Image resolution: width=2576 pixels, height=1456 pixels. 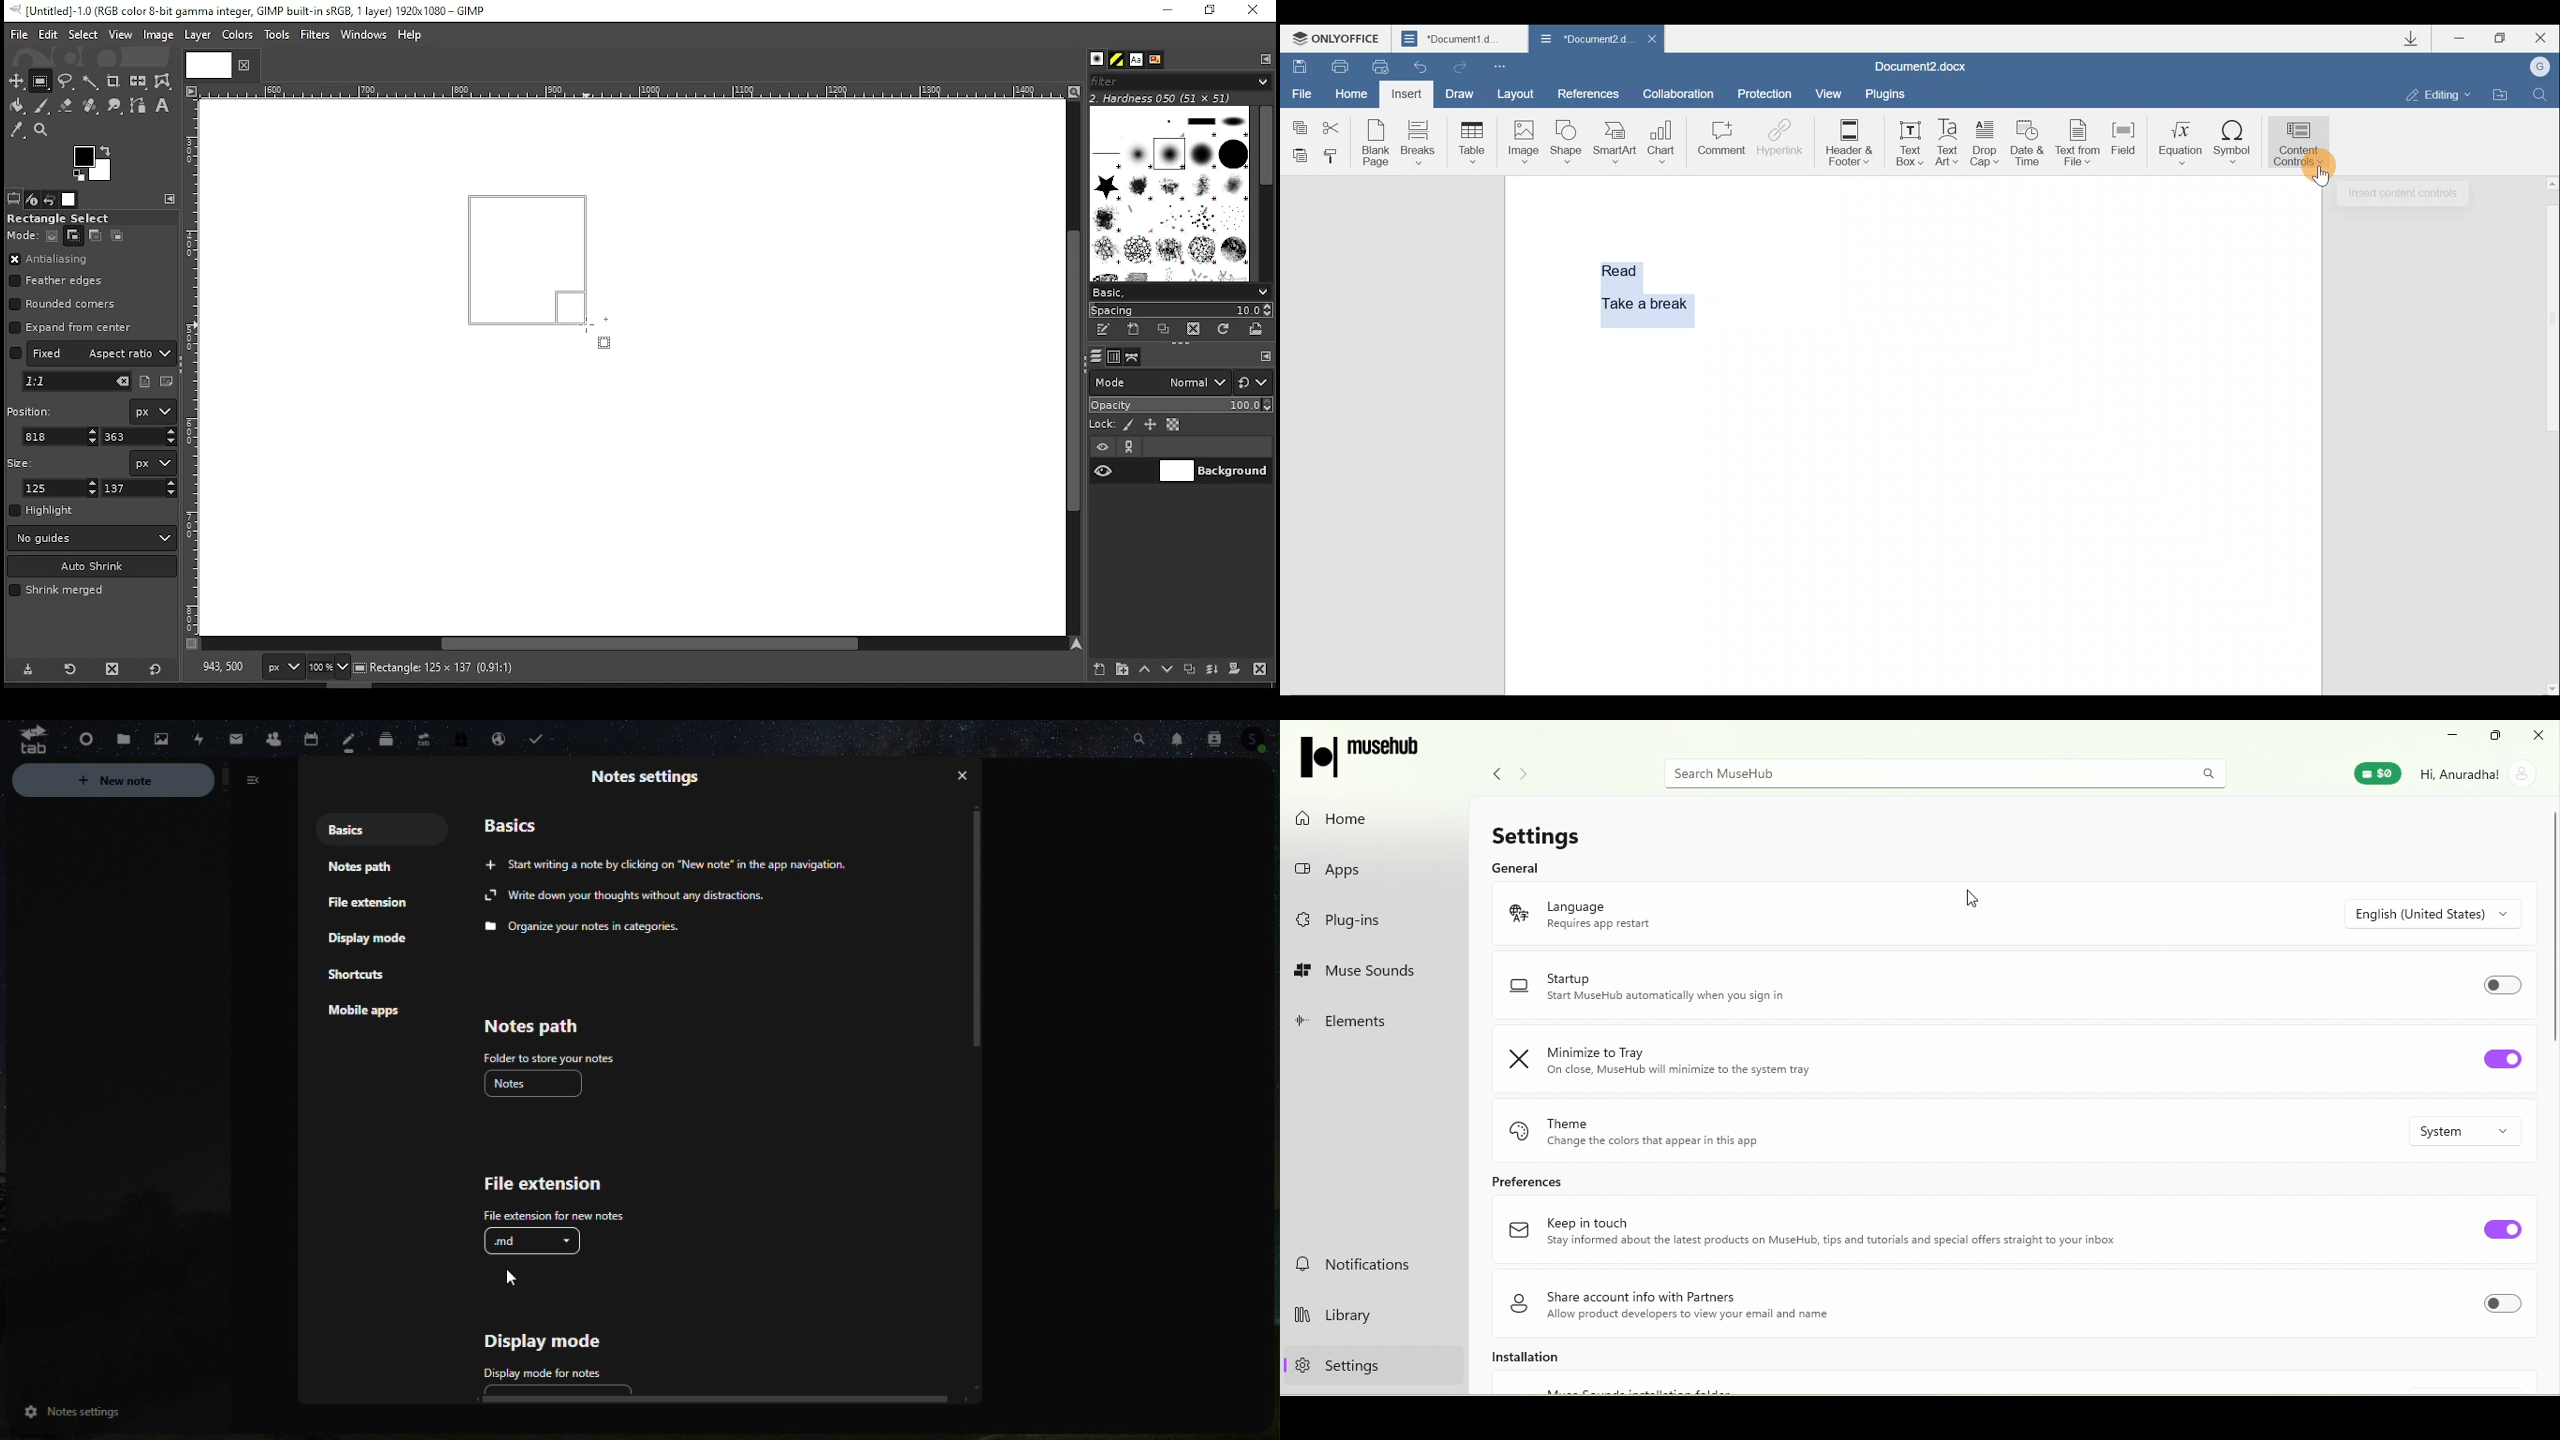 What do you see at coordinates (1615, 143) in the screenshot?
I see `SmartArt` at bounding box center [1615, 143].